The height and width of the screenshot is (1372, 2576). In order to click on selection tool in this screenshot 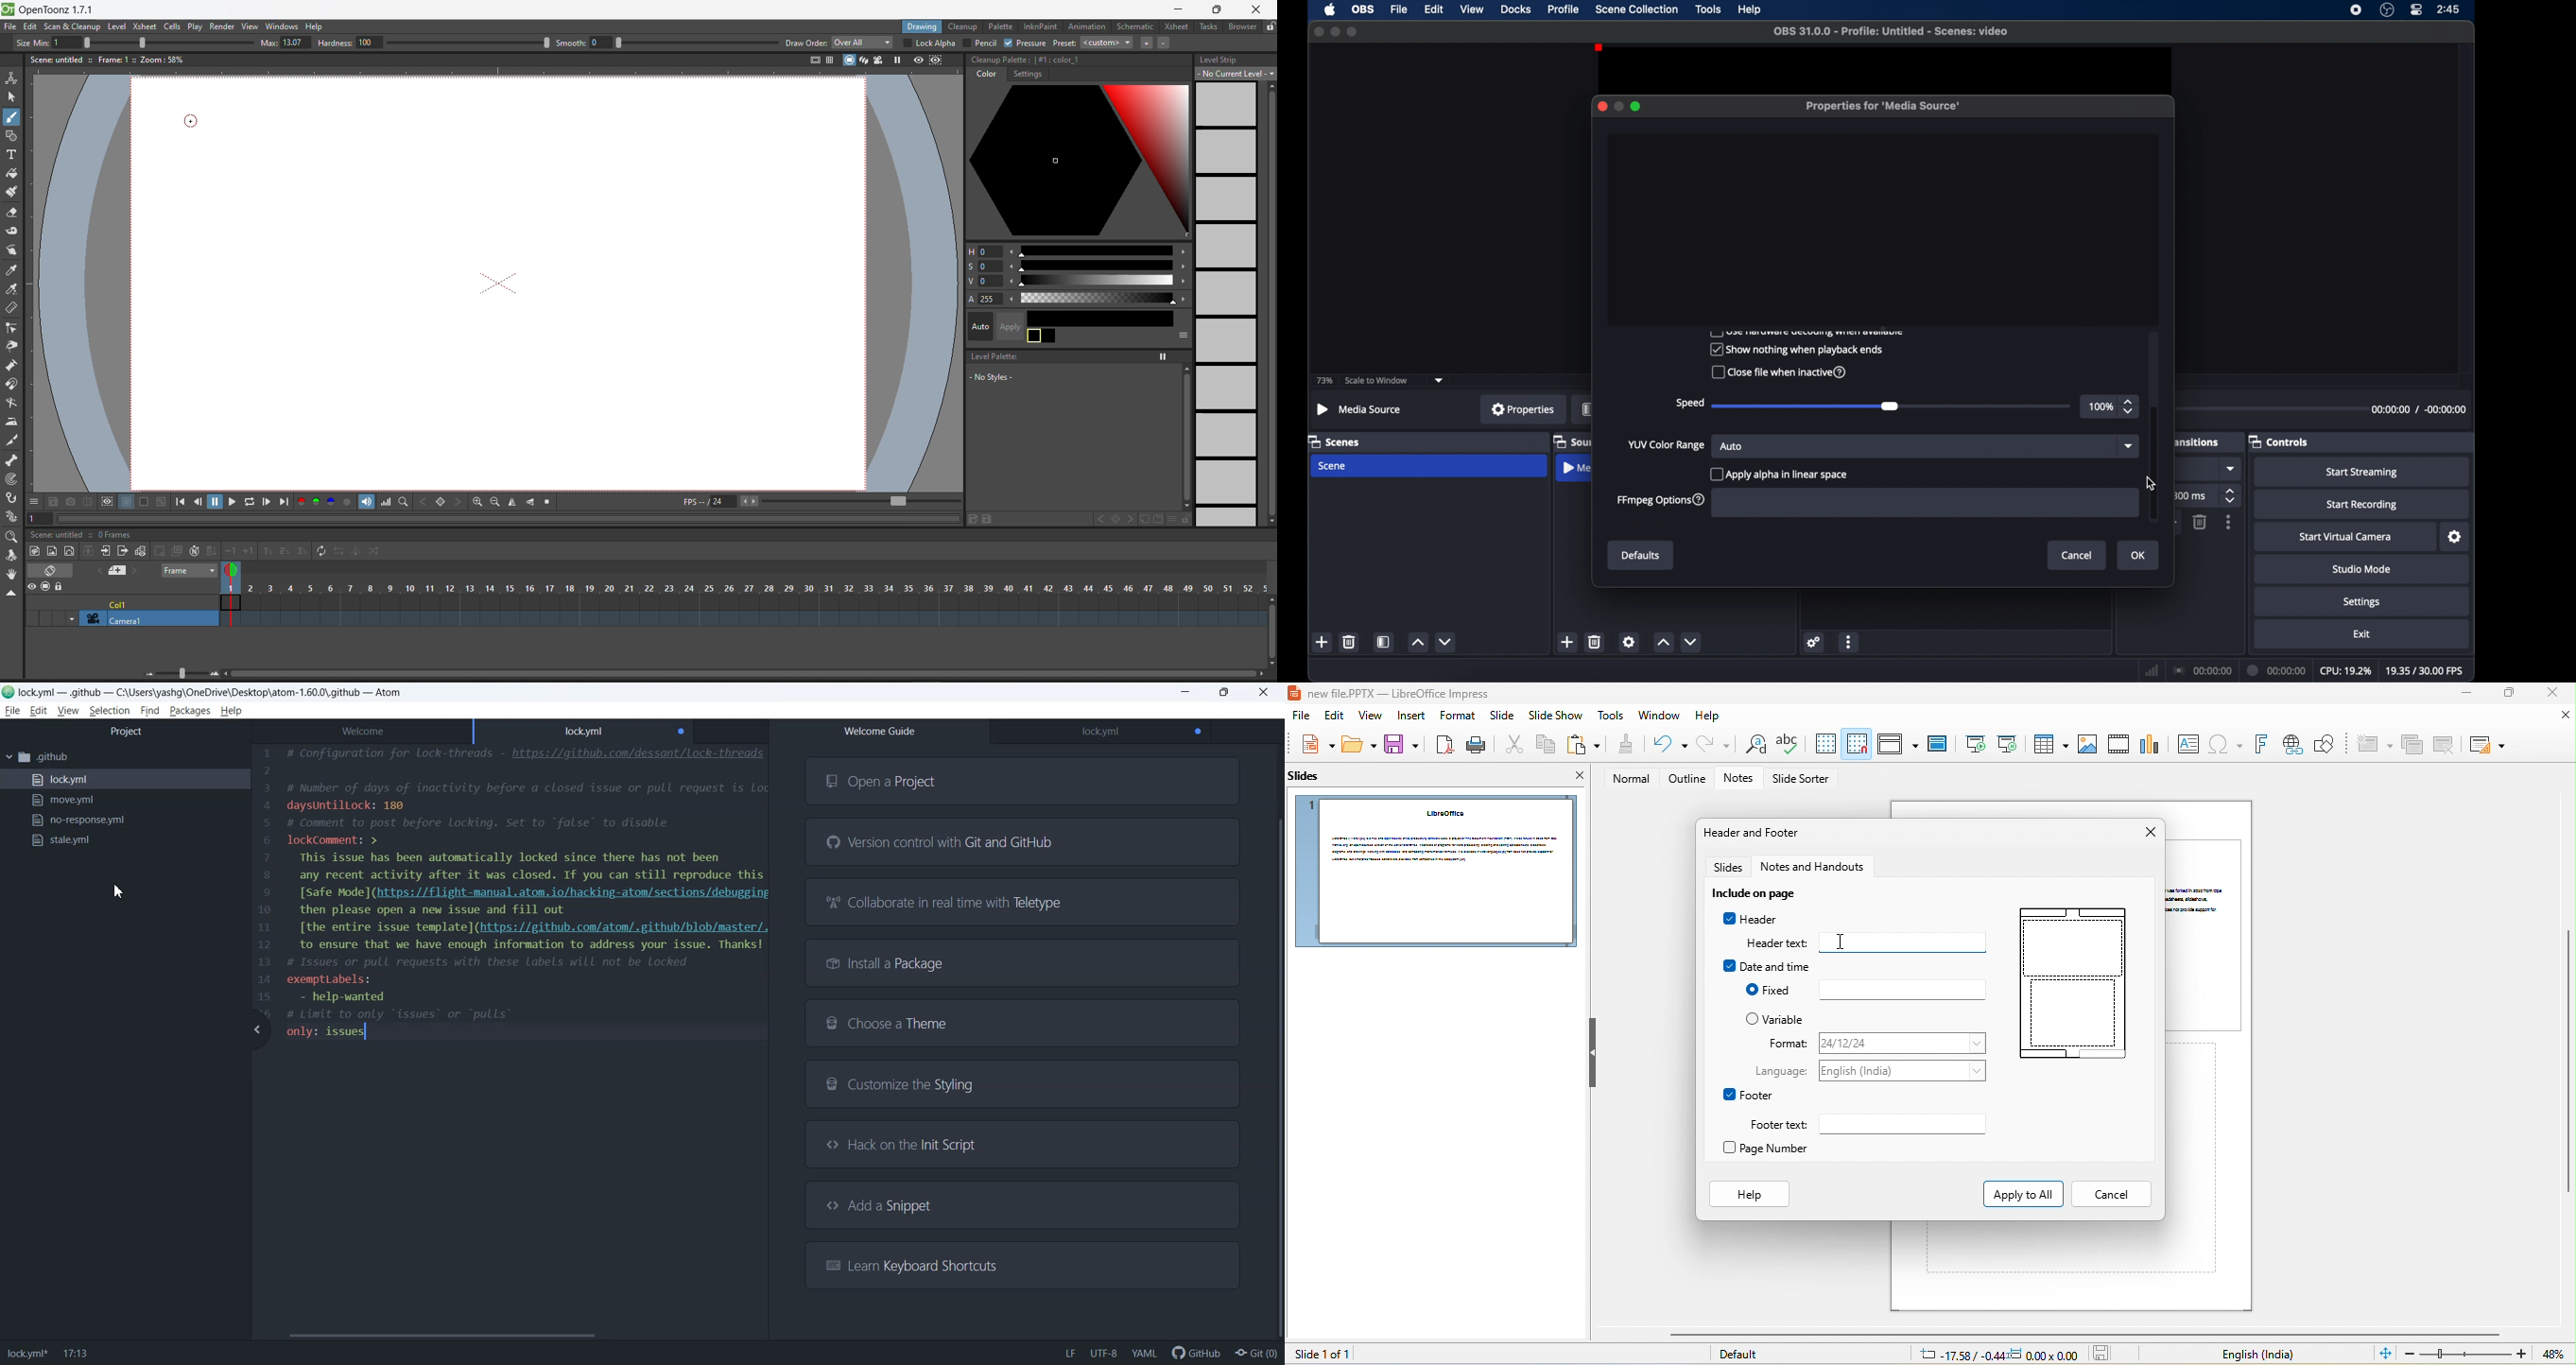, I will do `click(12, 96)`.